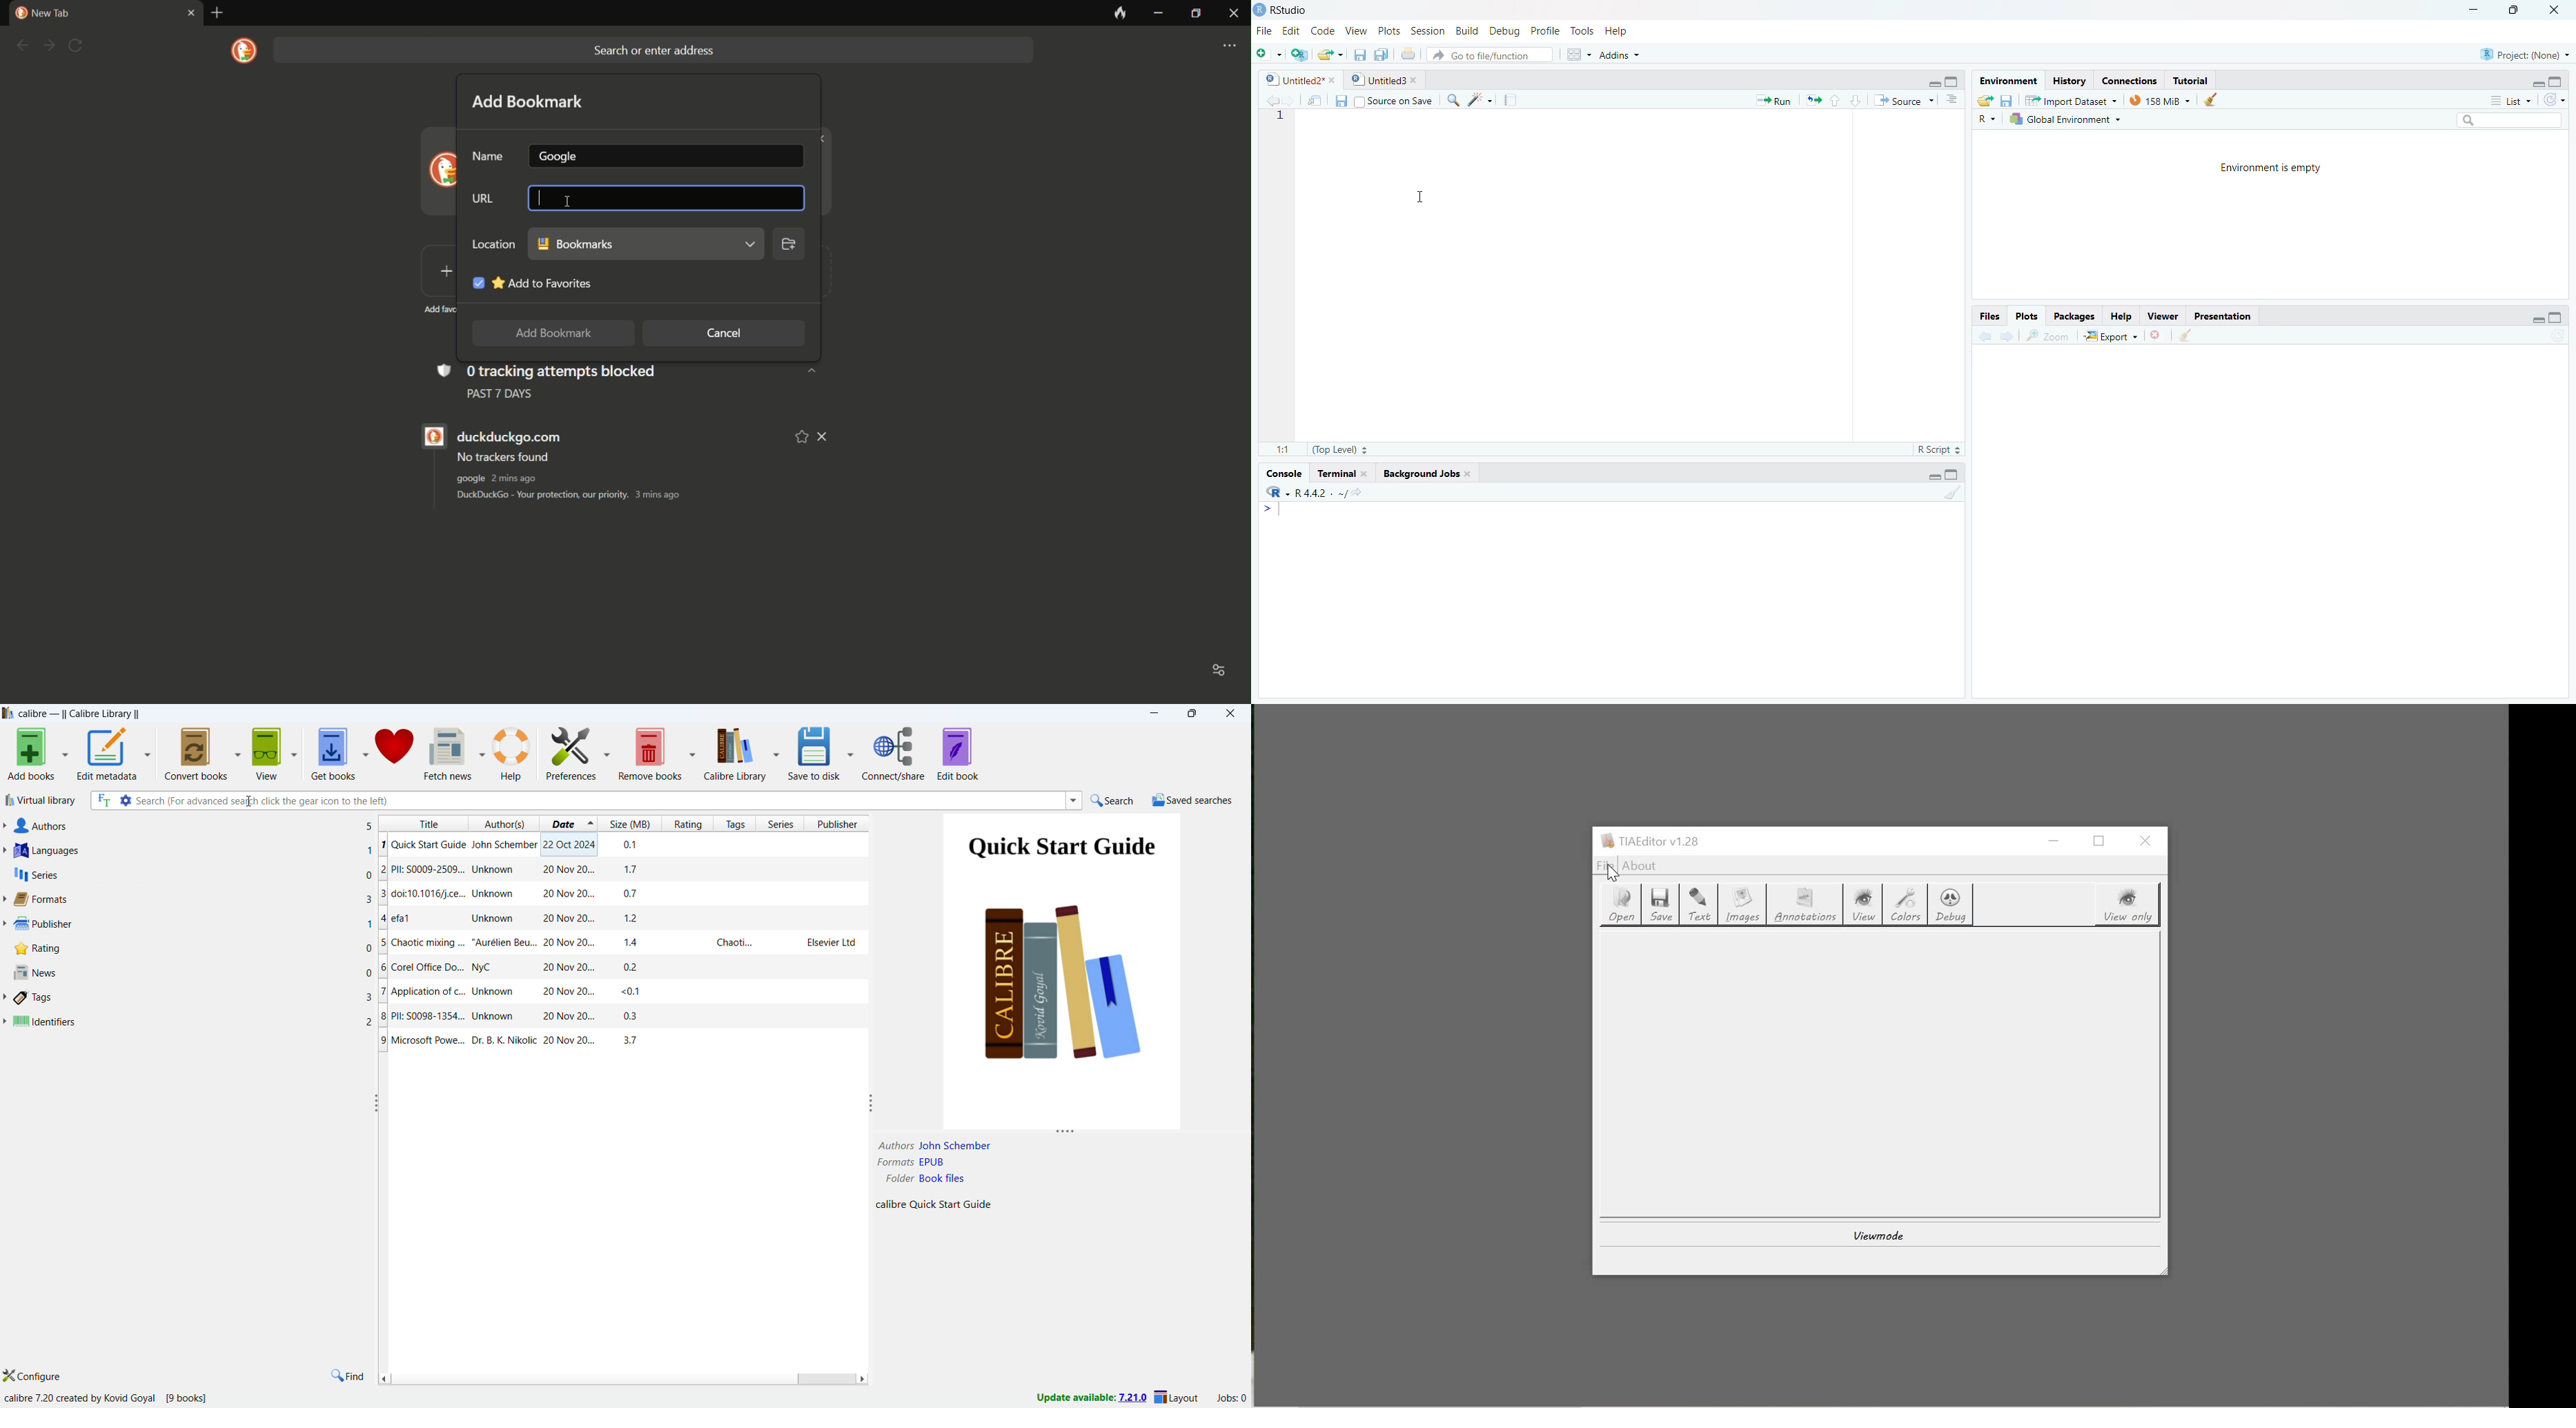 The height and width of the screenshot is (1428, 2576). What do you see at coordinates (647, 244) in the screenshot?
I see `bookmark` at bounding box center [647, 244].